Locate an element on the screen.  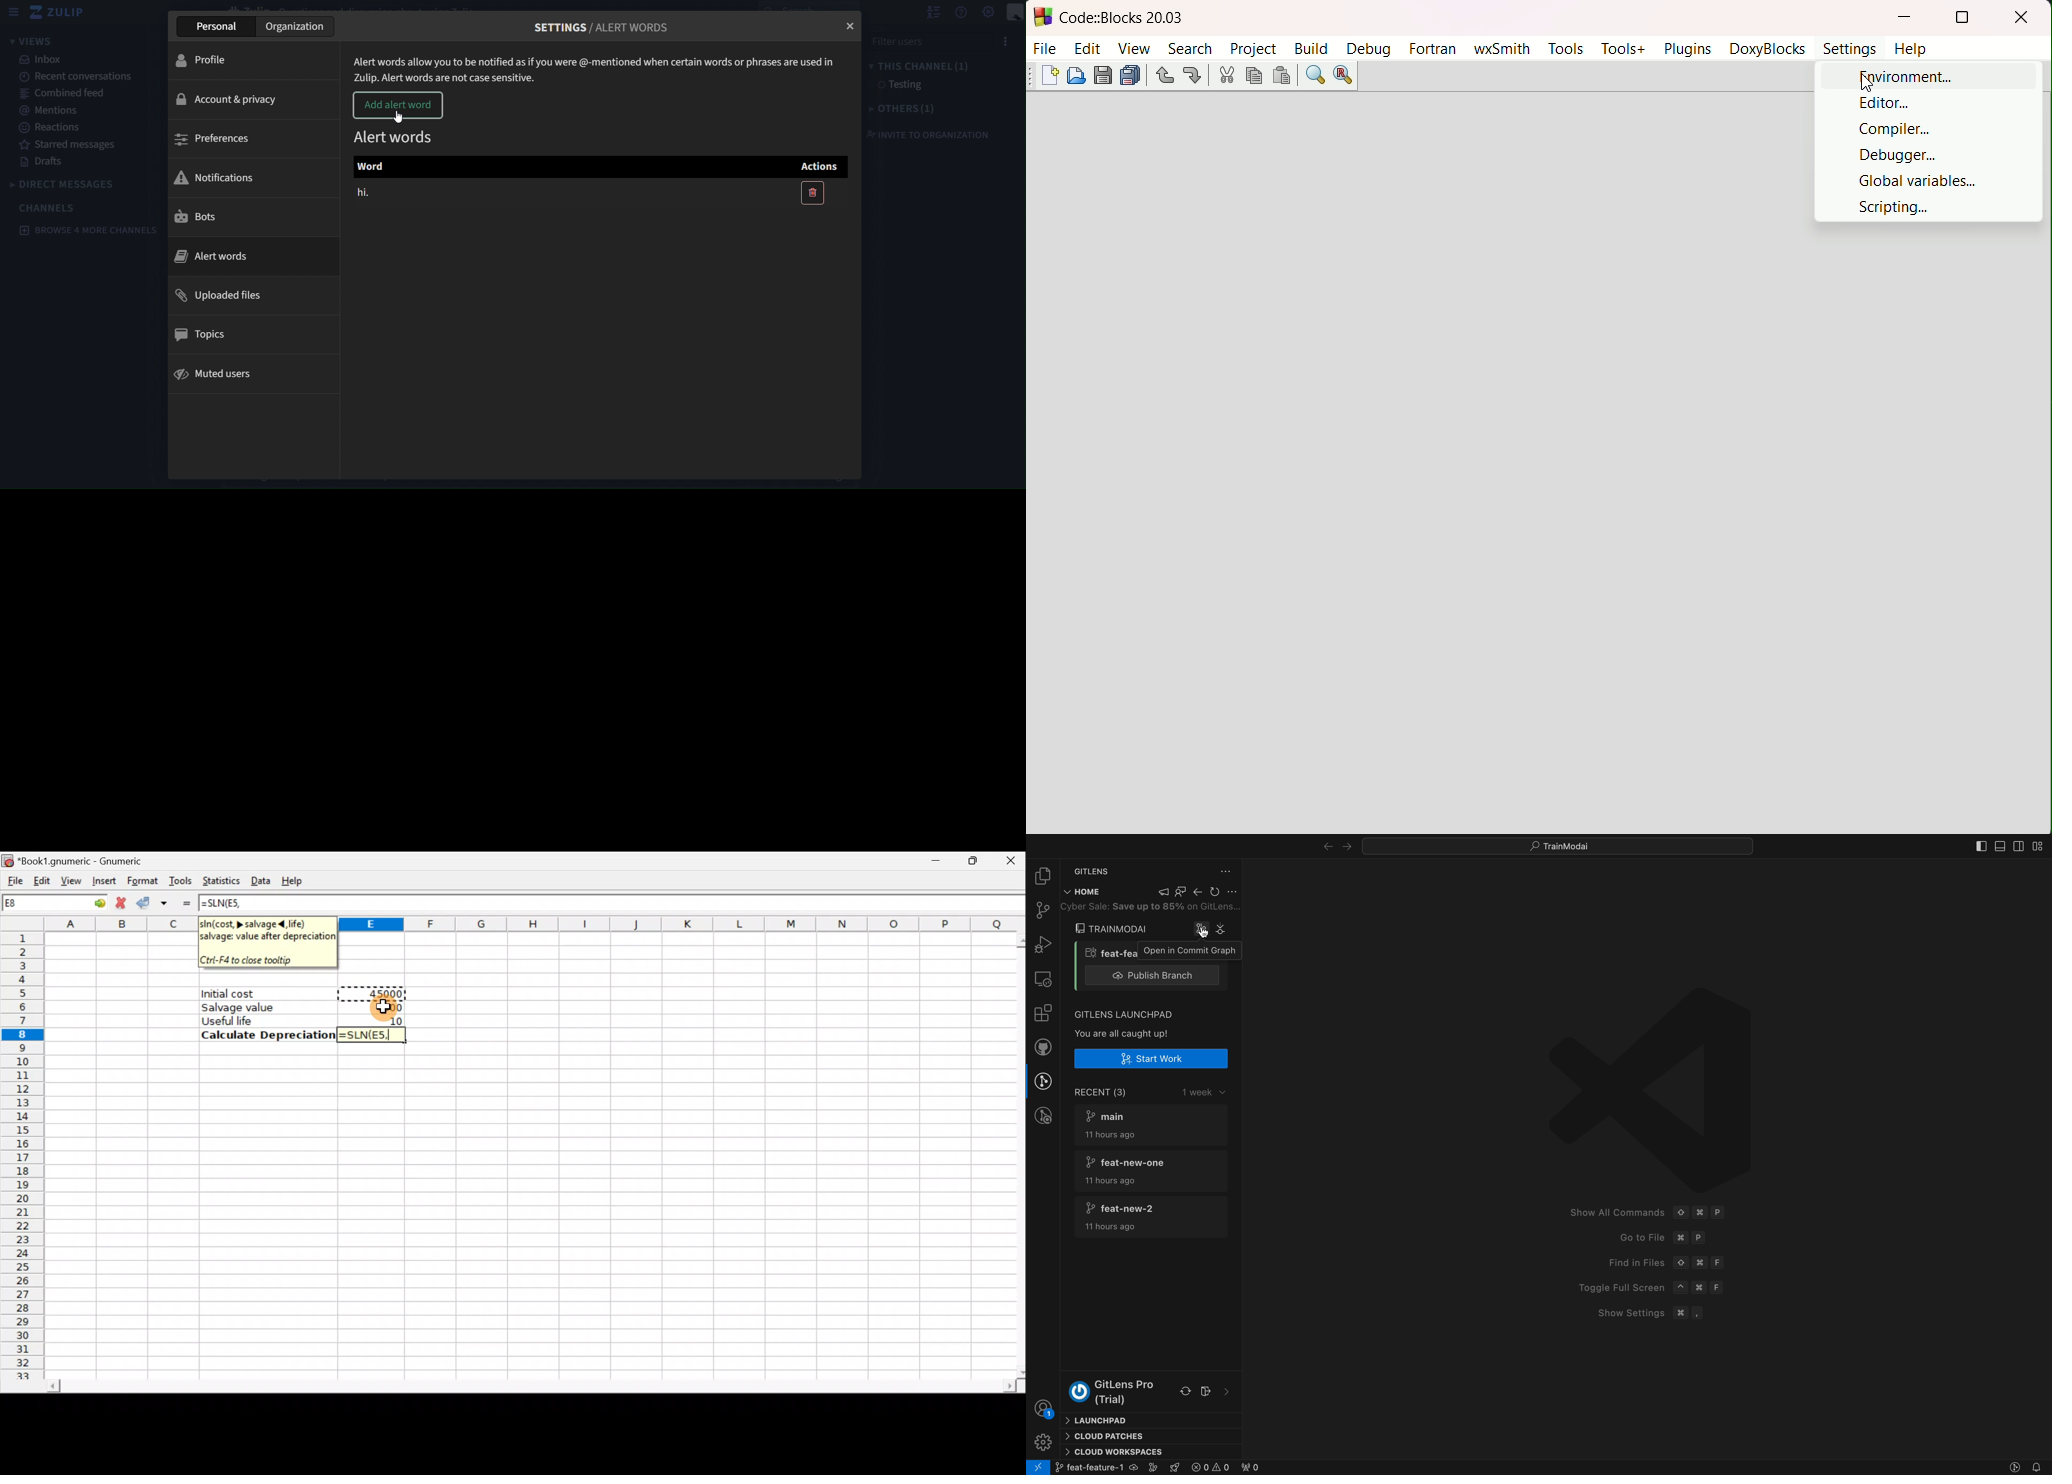
Show All Commands ¢ ¥# P is located at coordinates (1643, 1207).